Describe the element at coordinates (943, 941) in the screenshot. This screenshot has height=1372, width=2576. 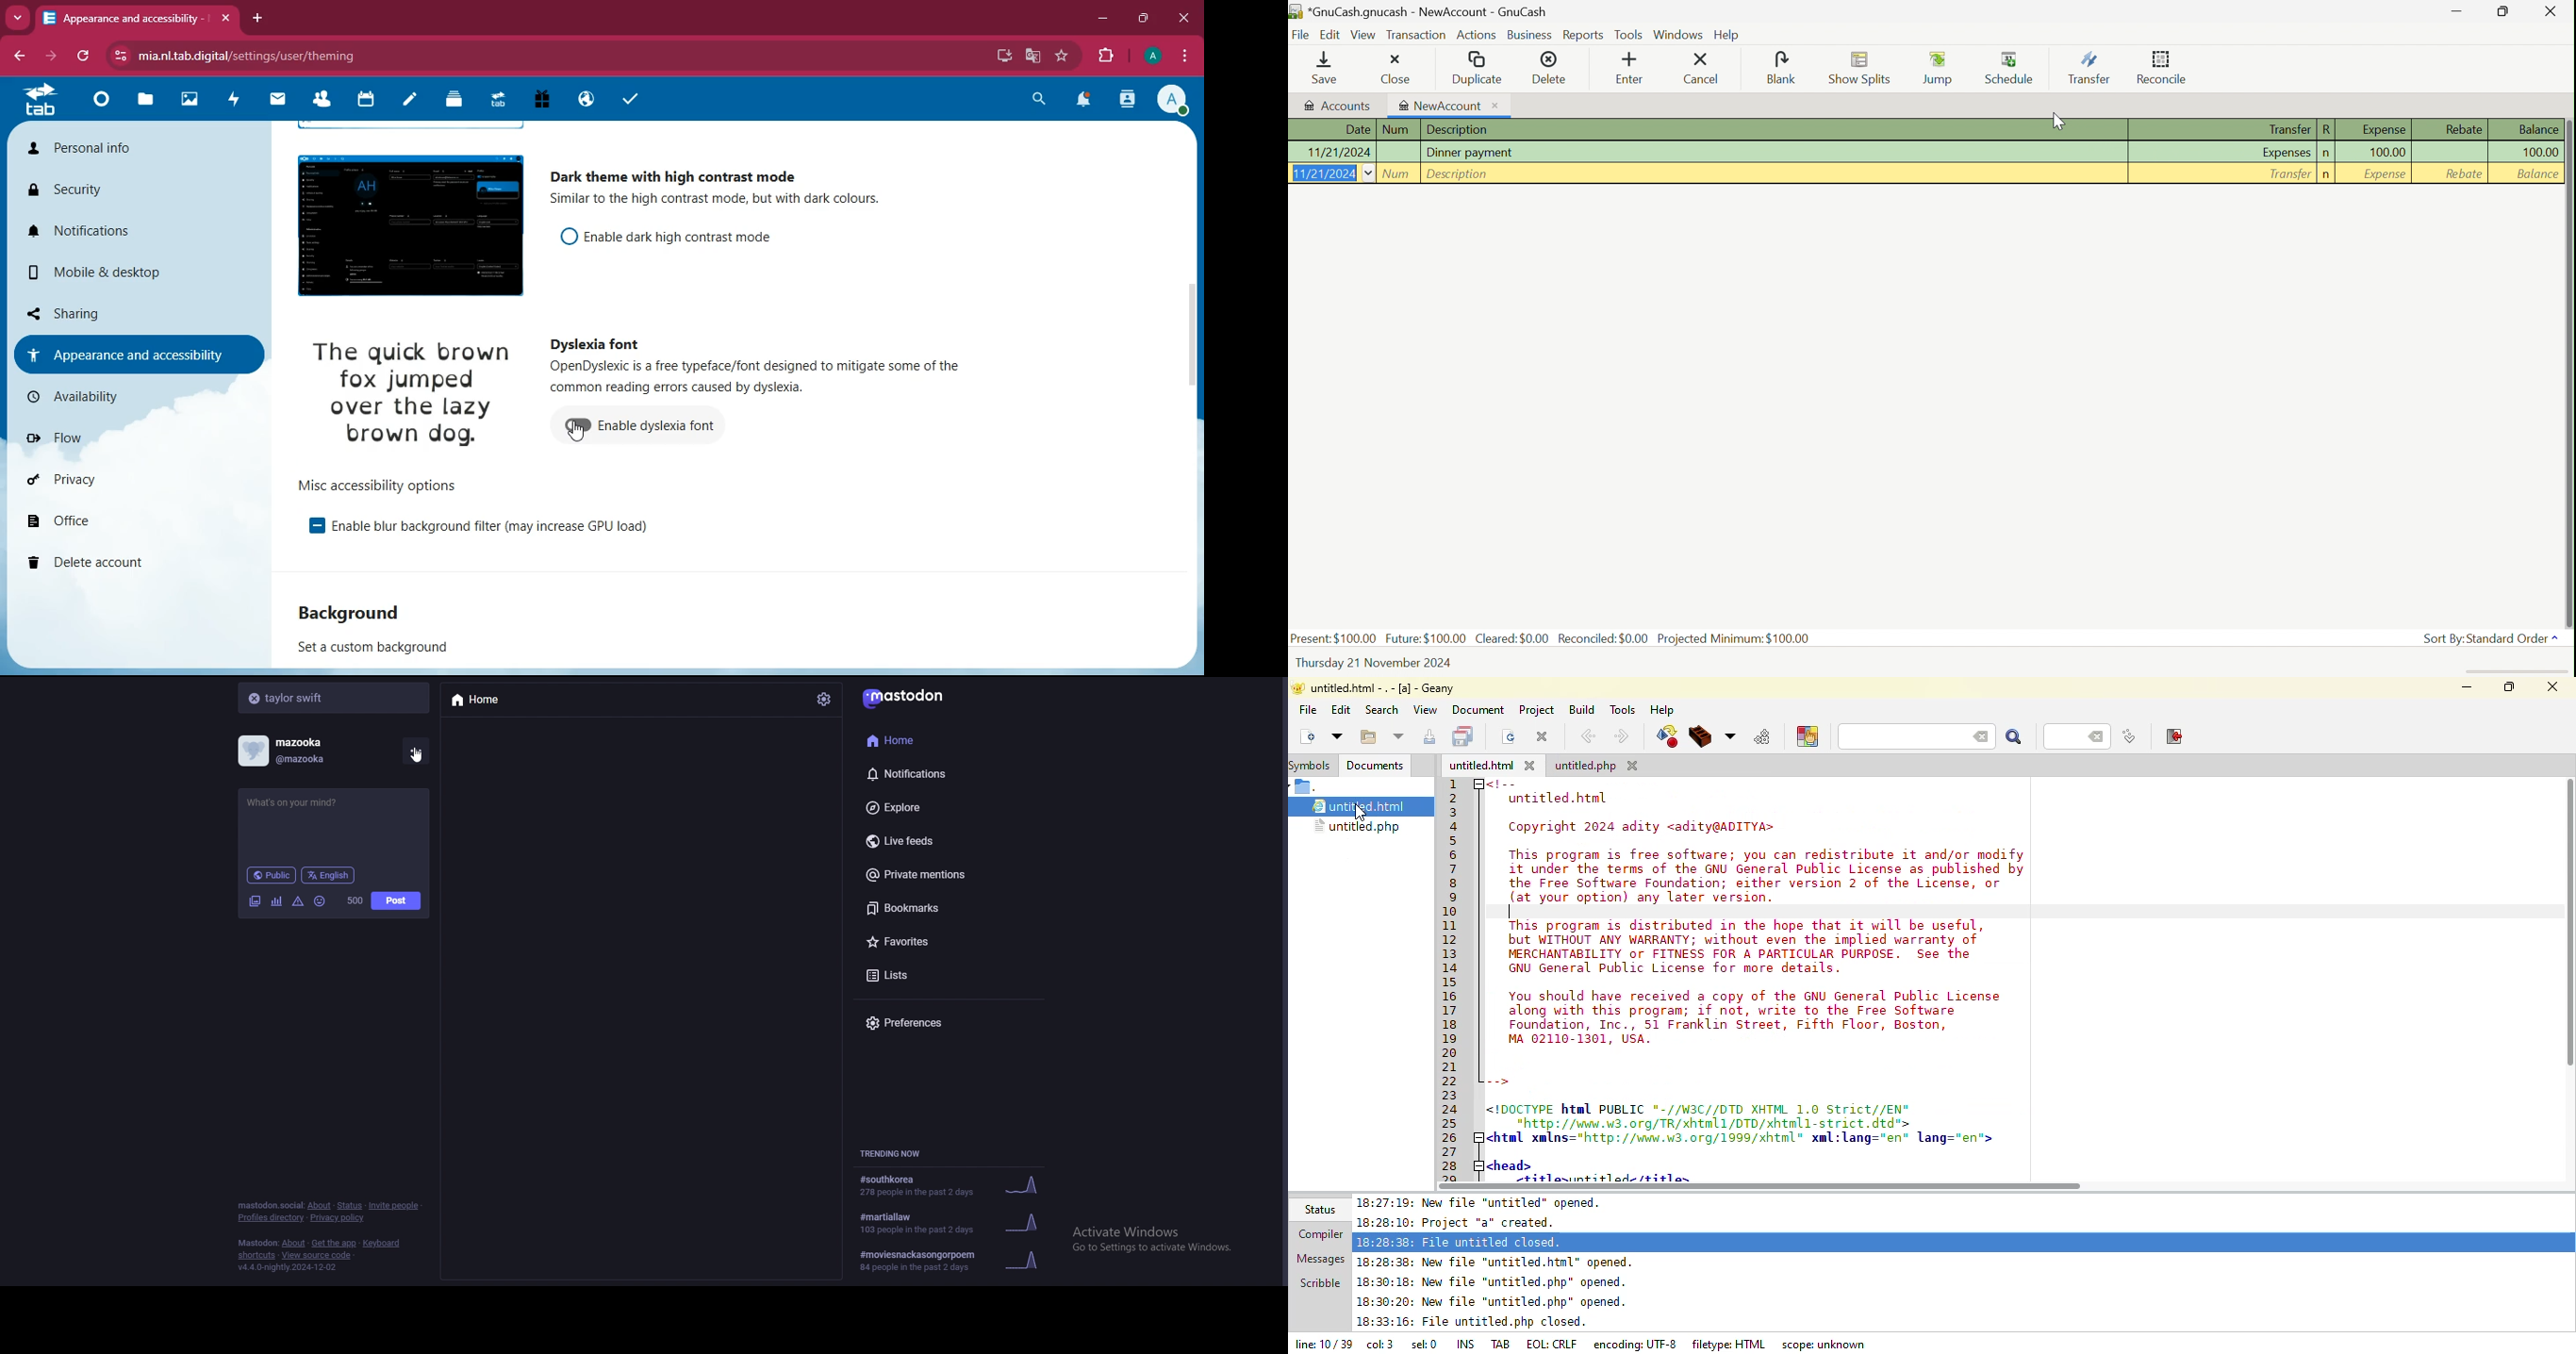
I see `favourites` at that location.